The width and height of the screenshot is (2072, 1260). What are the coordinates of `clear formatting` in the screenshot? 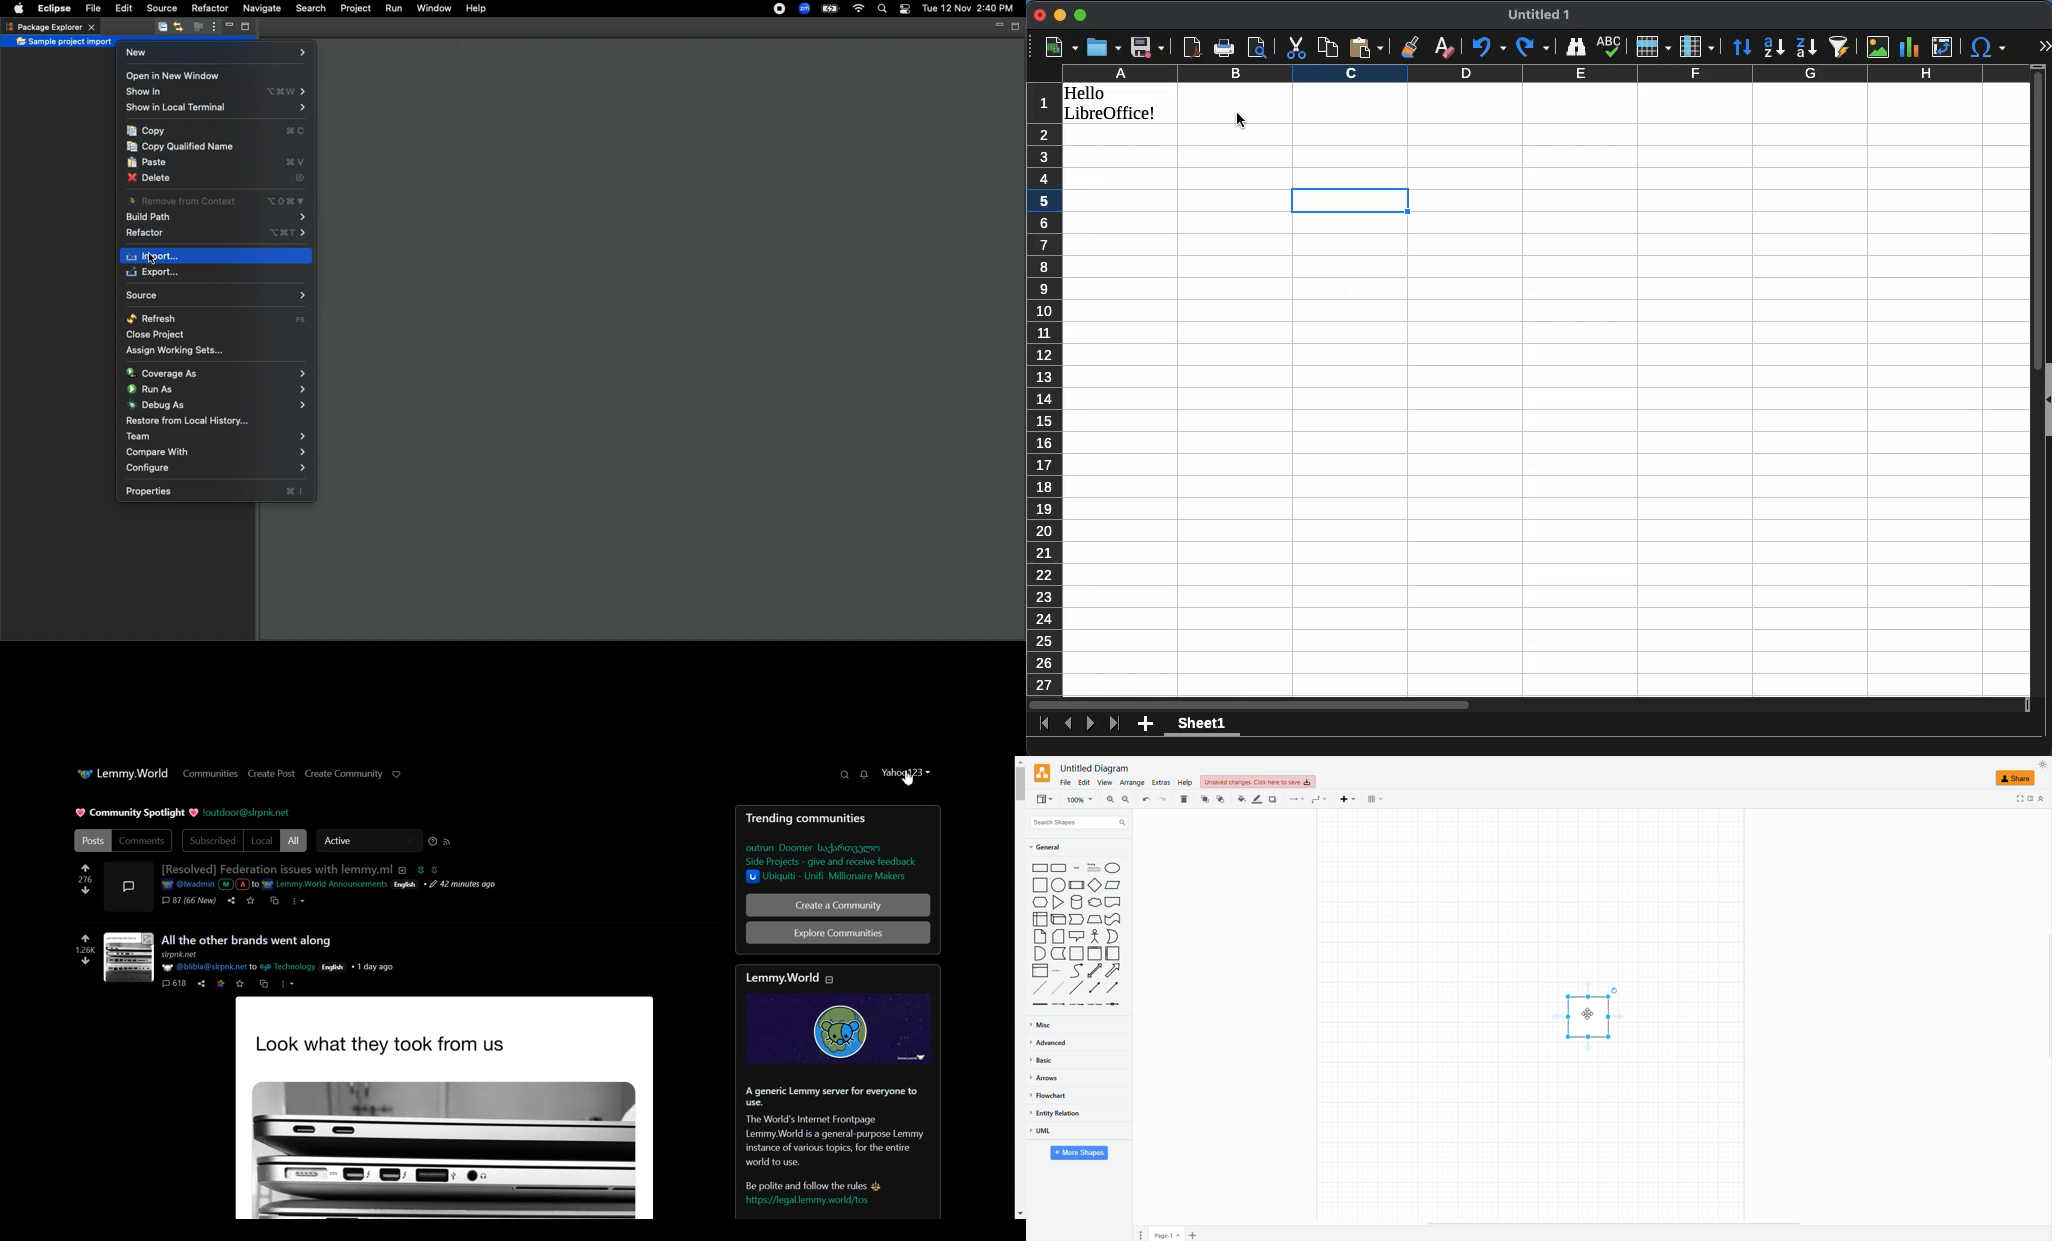 It's located at (1440, 47).